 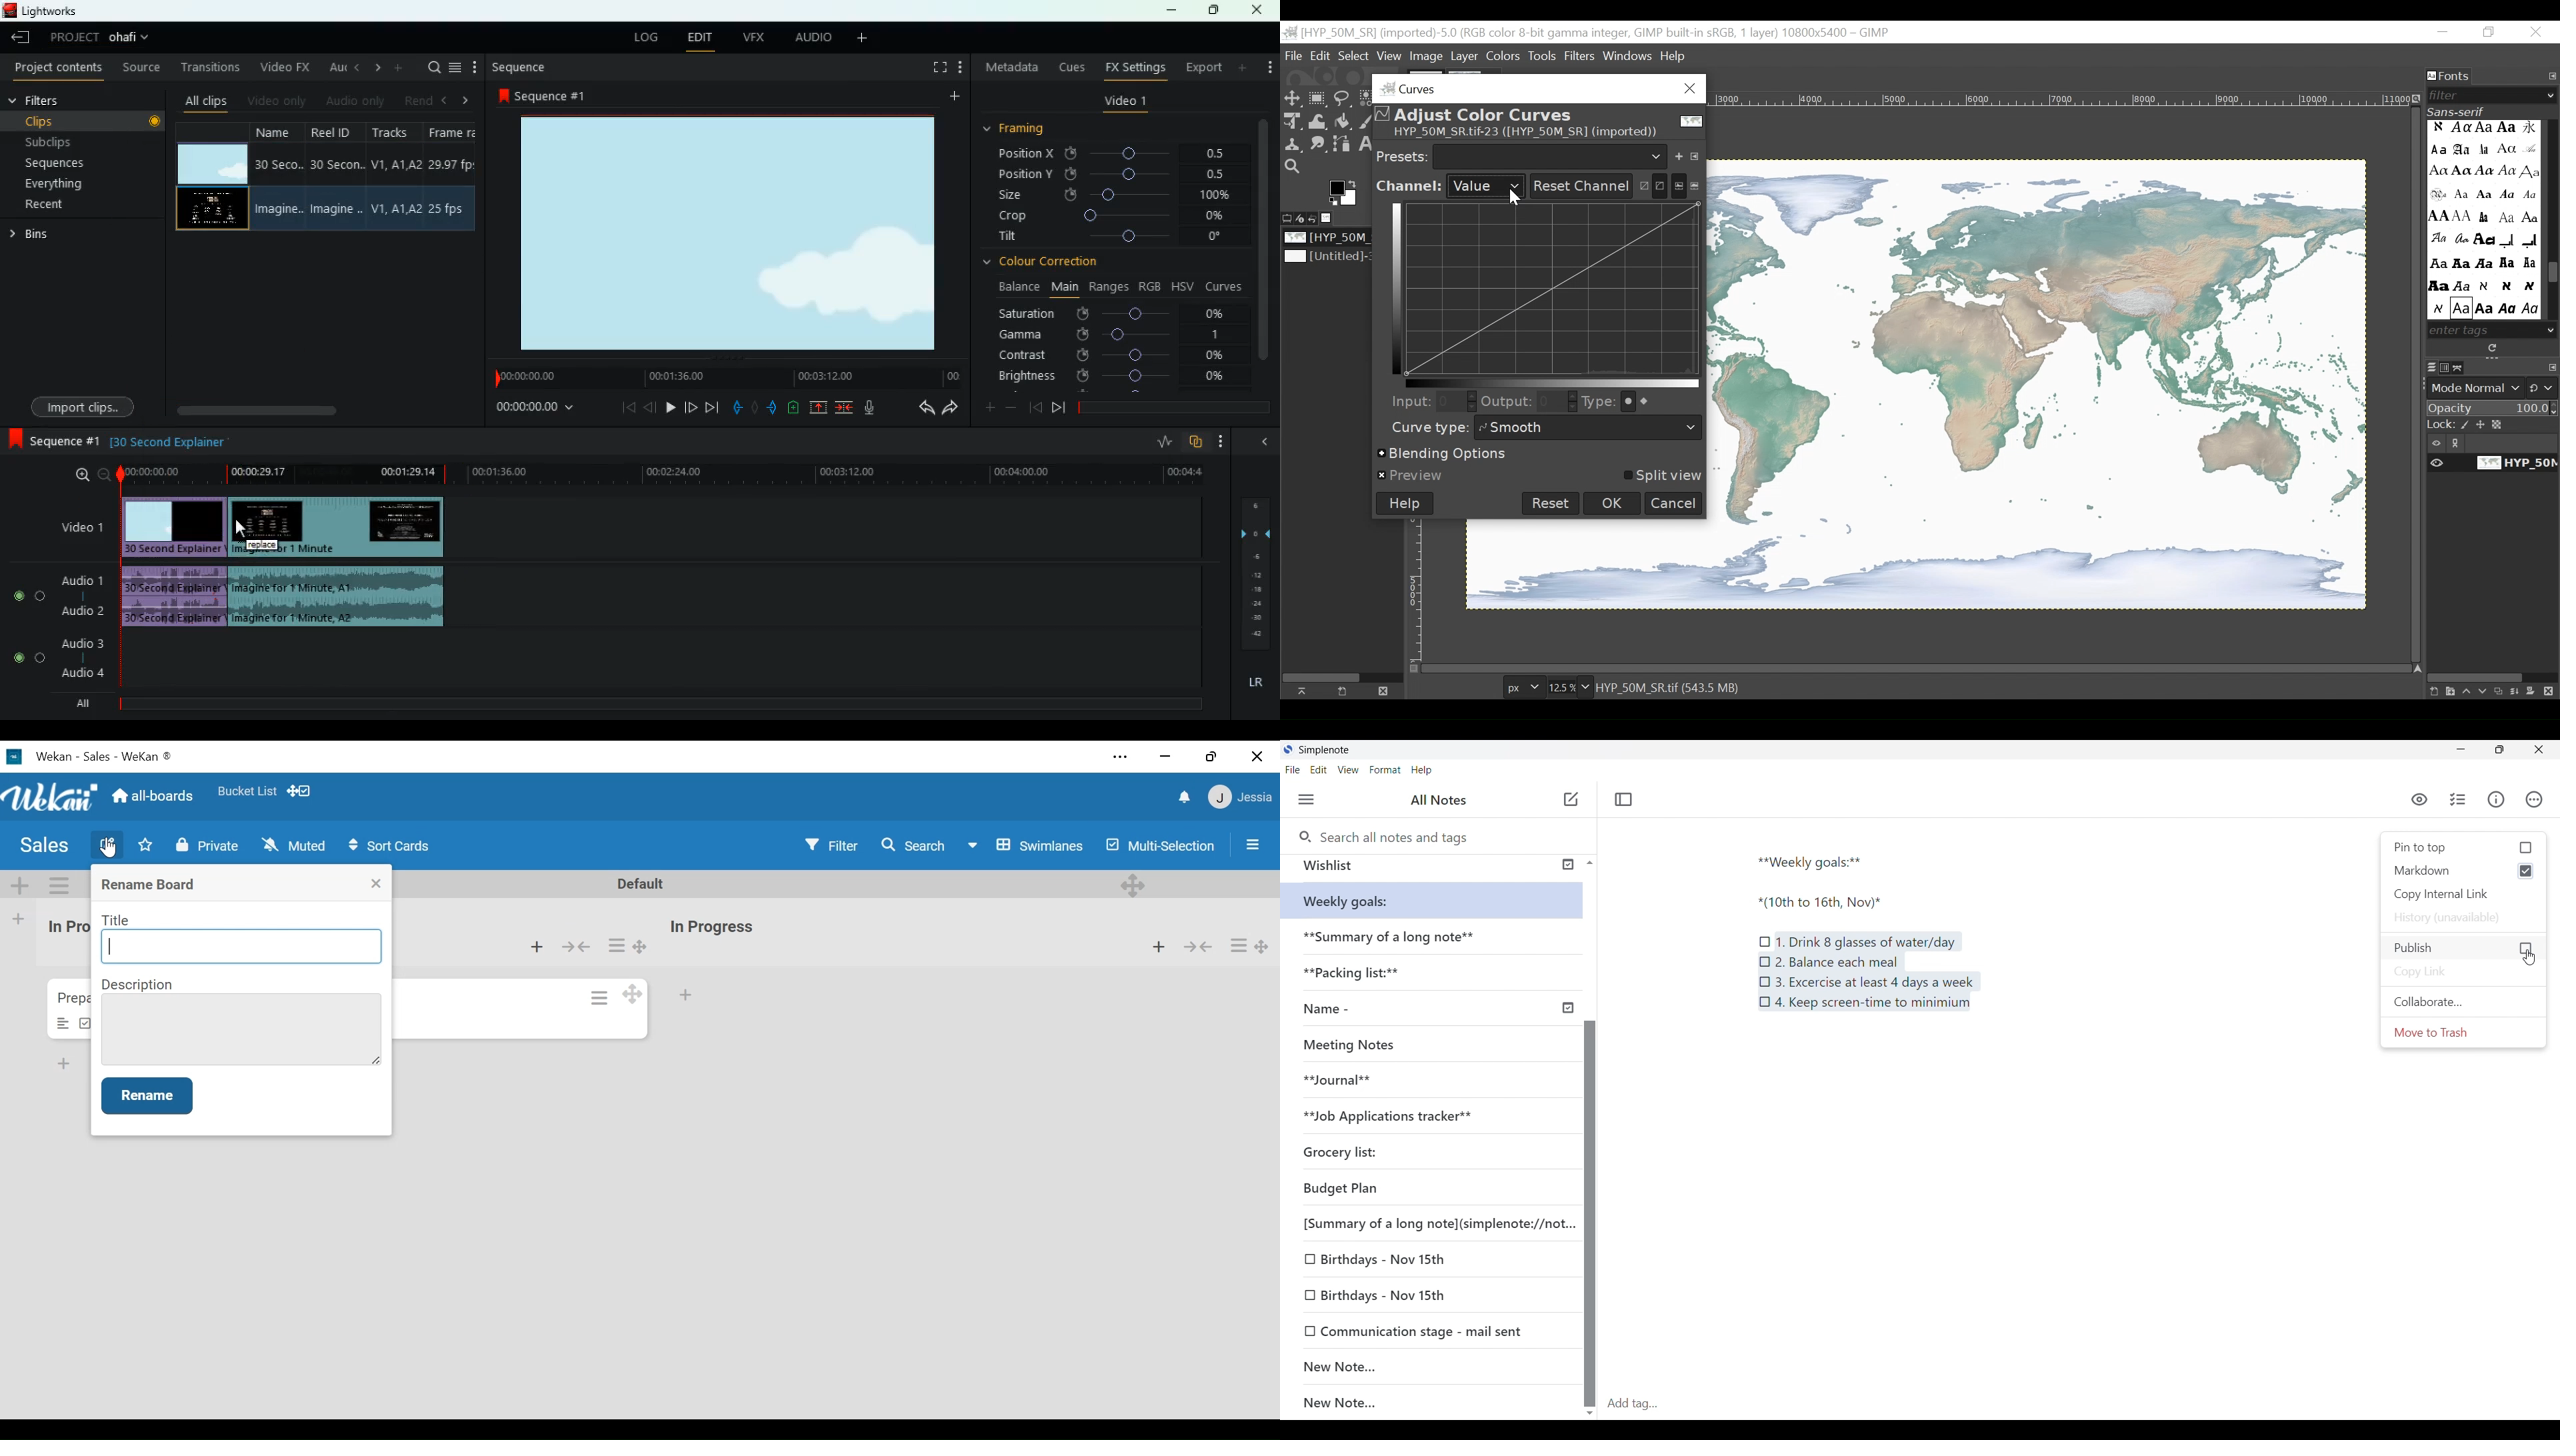 What do you see at coordinates (1171, 12) in the screenshot?
I see `minimize` at bounding box center [1171, 12].